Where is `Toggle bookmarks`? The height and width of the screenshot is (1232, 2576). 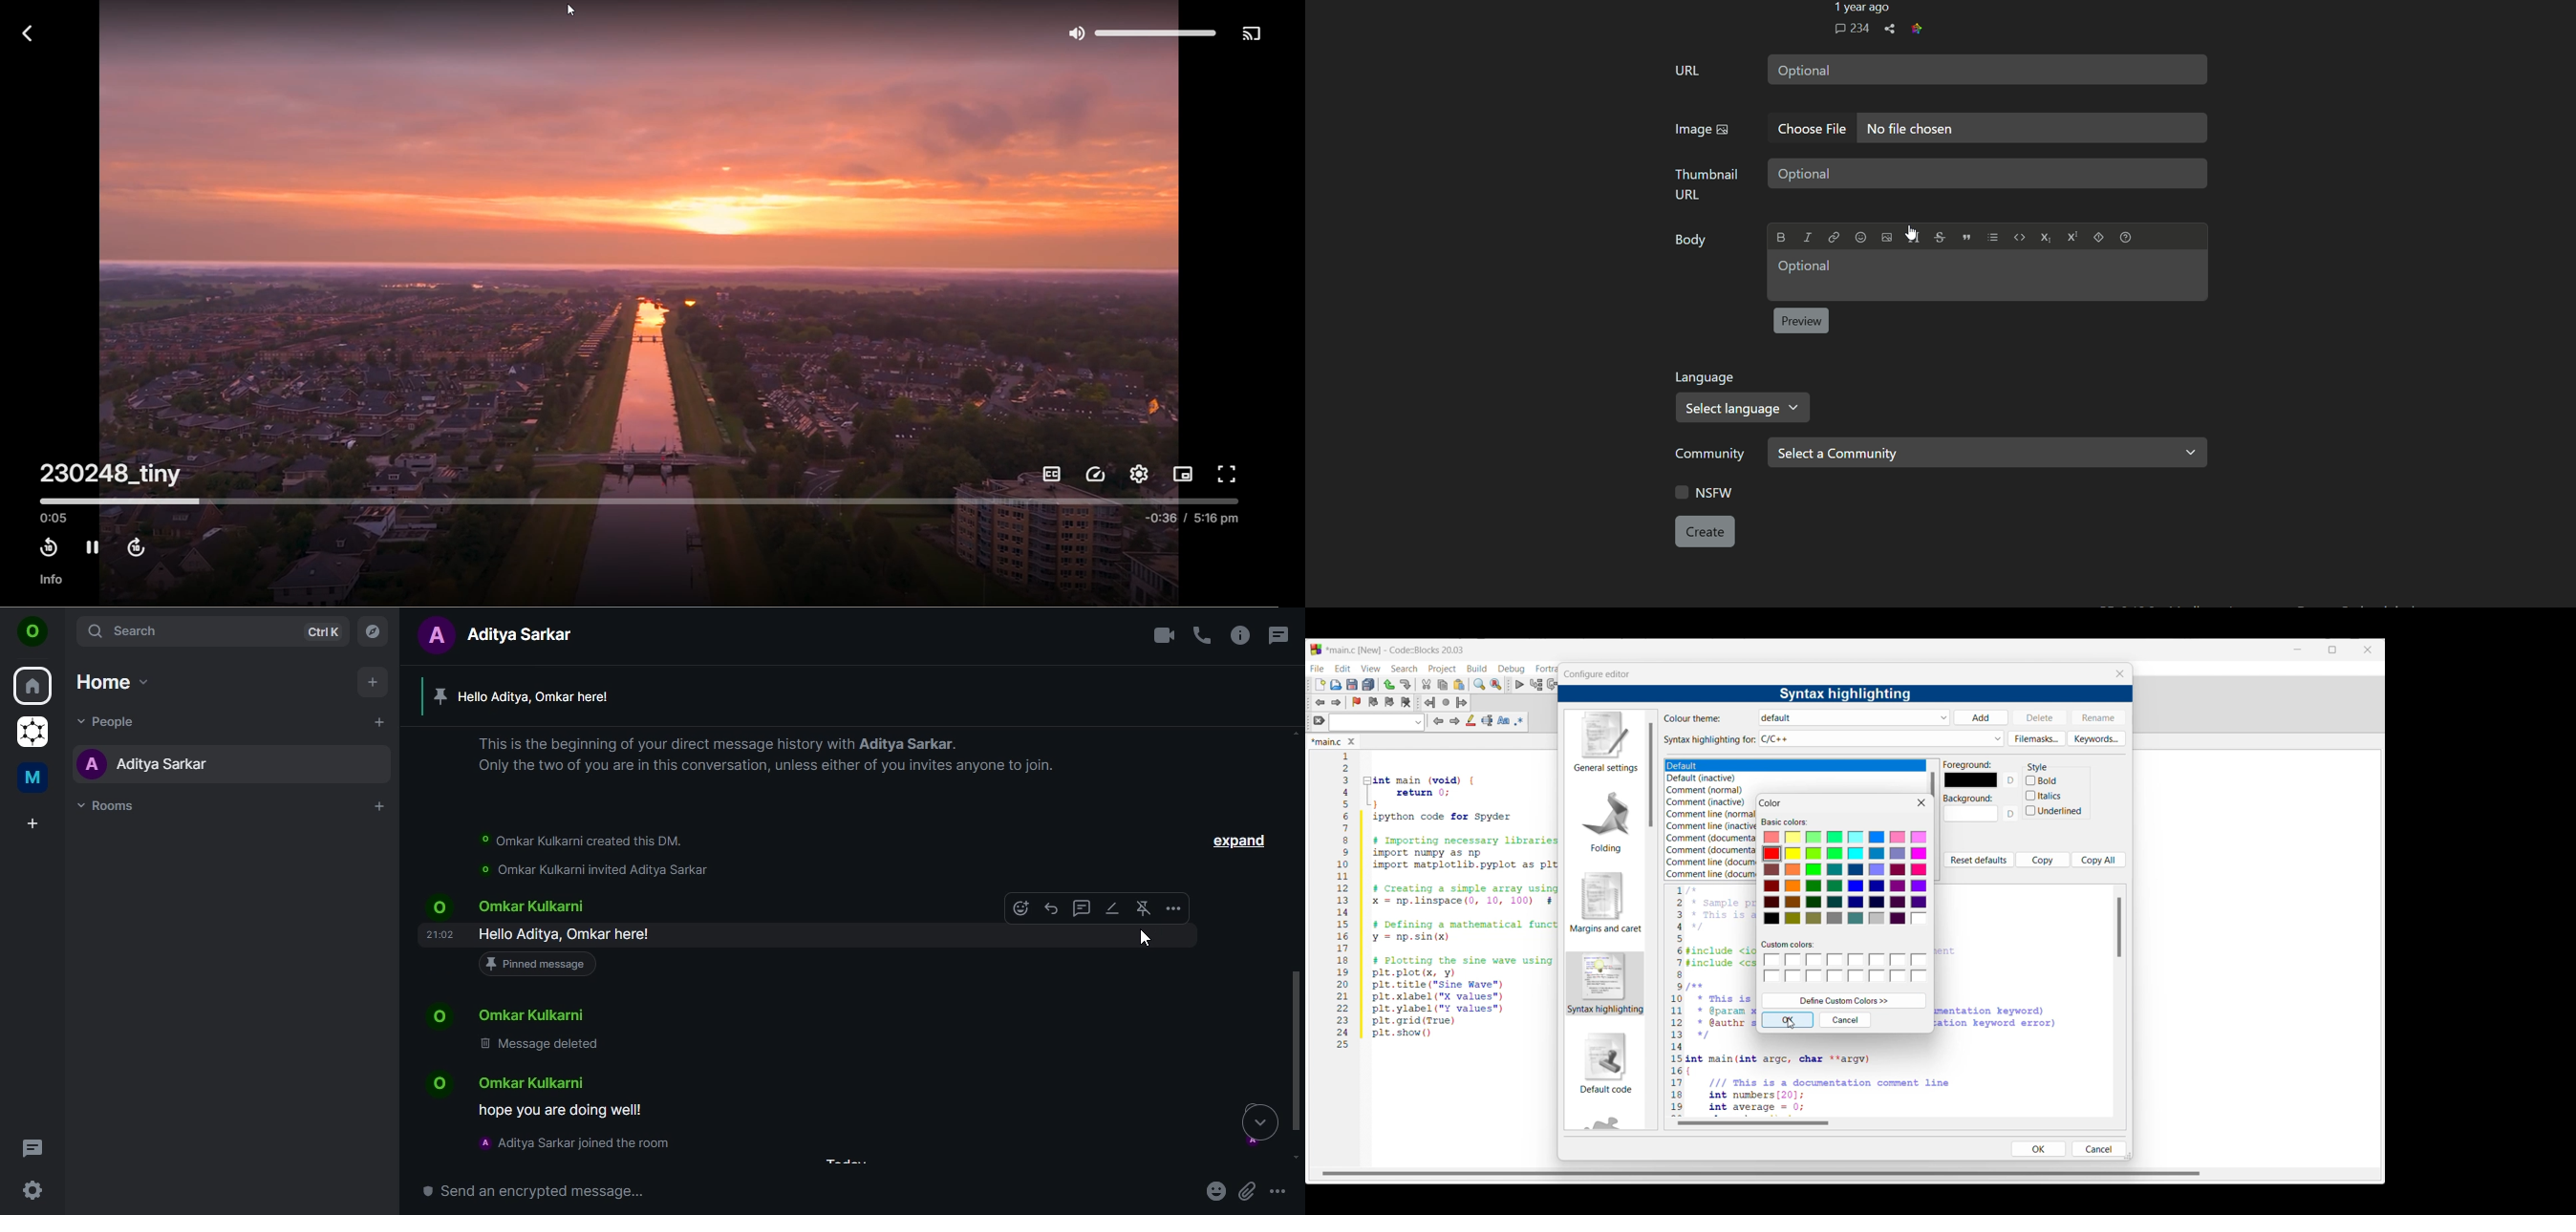
Toggle bookmarks is located at coordinates (1356, 702).